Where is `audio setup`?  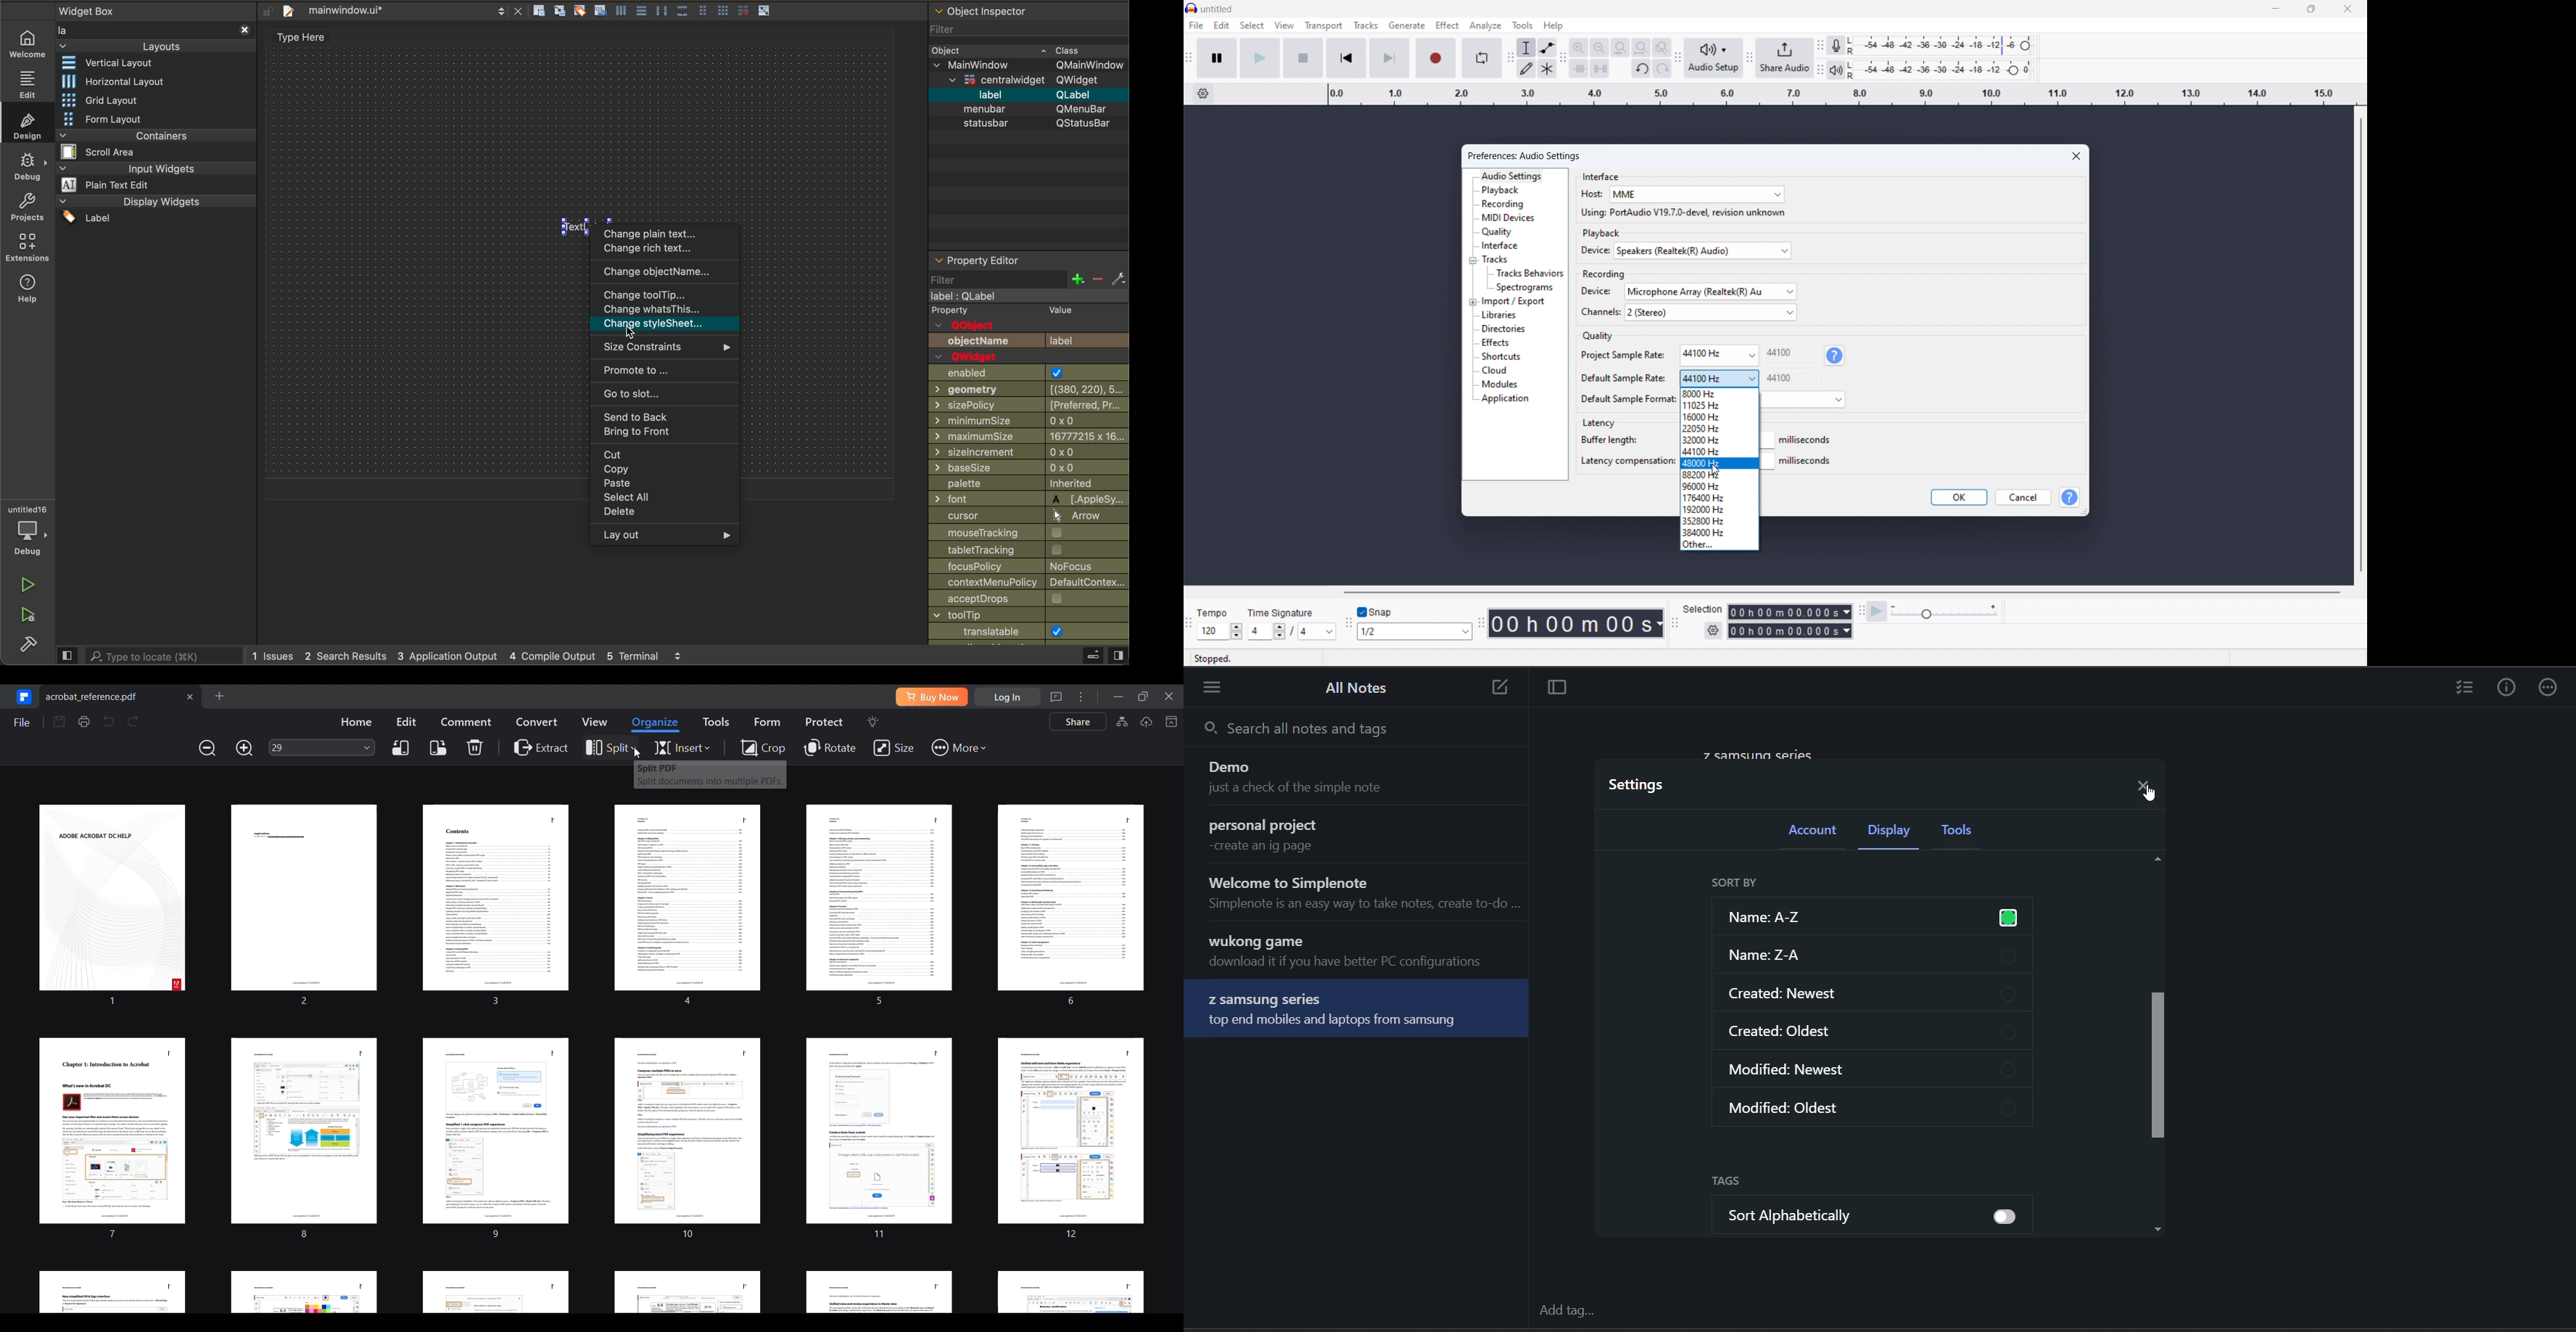 audio setup is located at coordinates (1713, 58).